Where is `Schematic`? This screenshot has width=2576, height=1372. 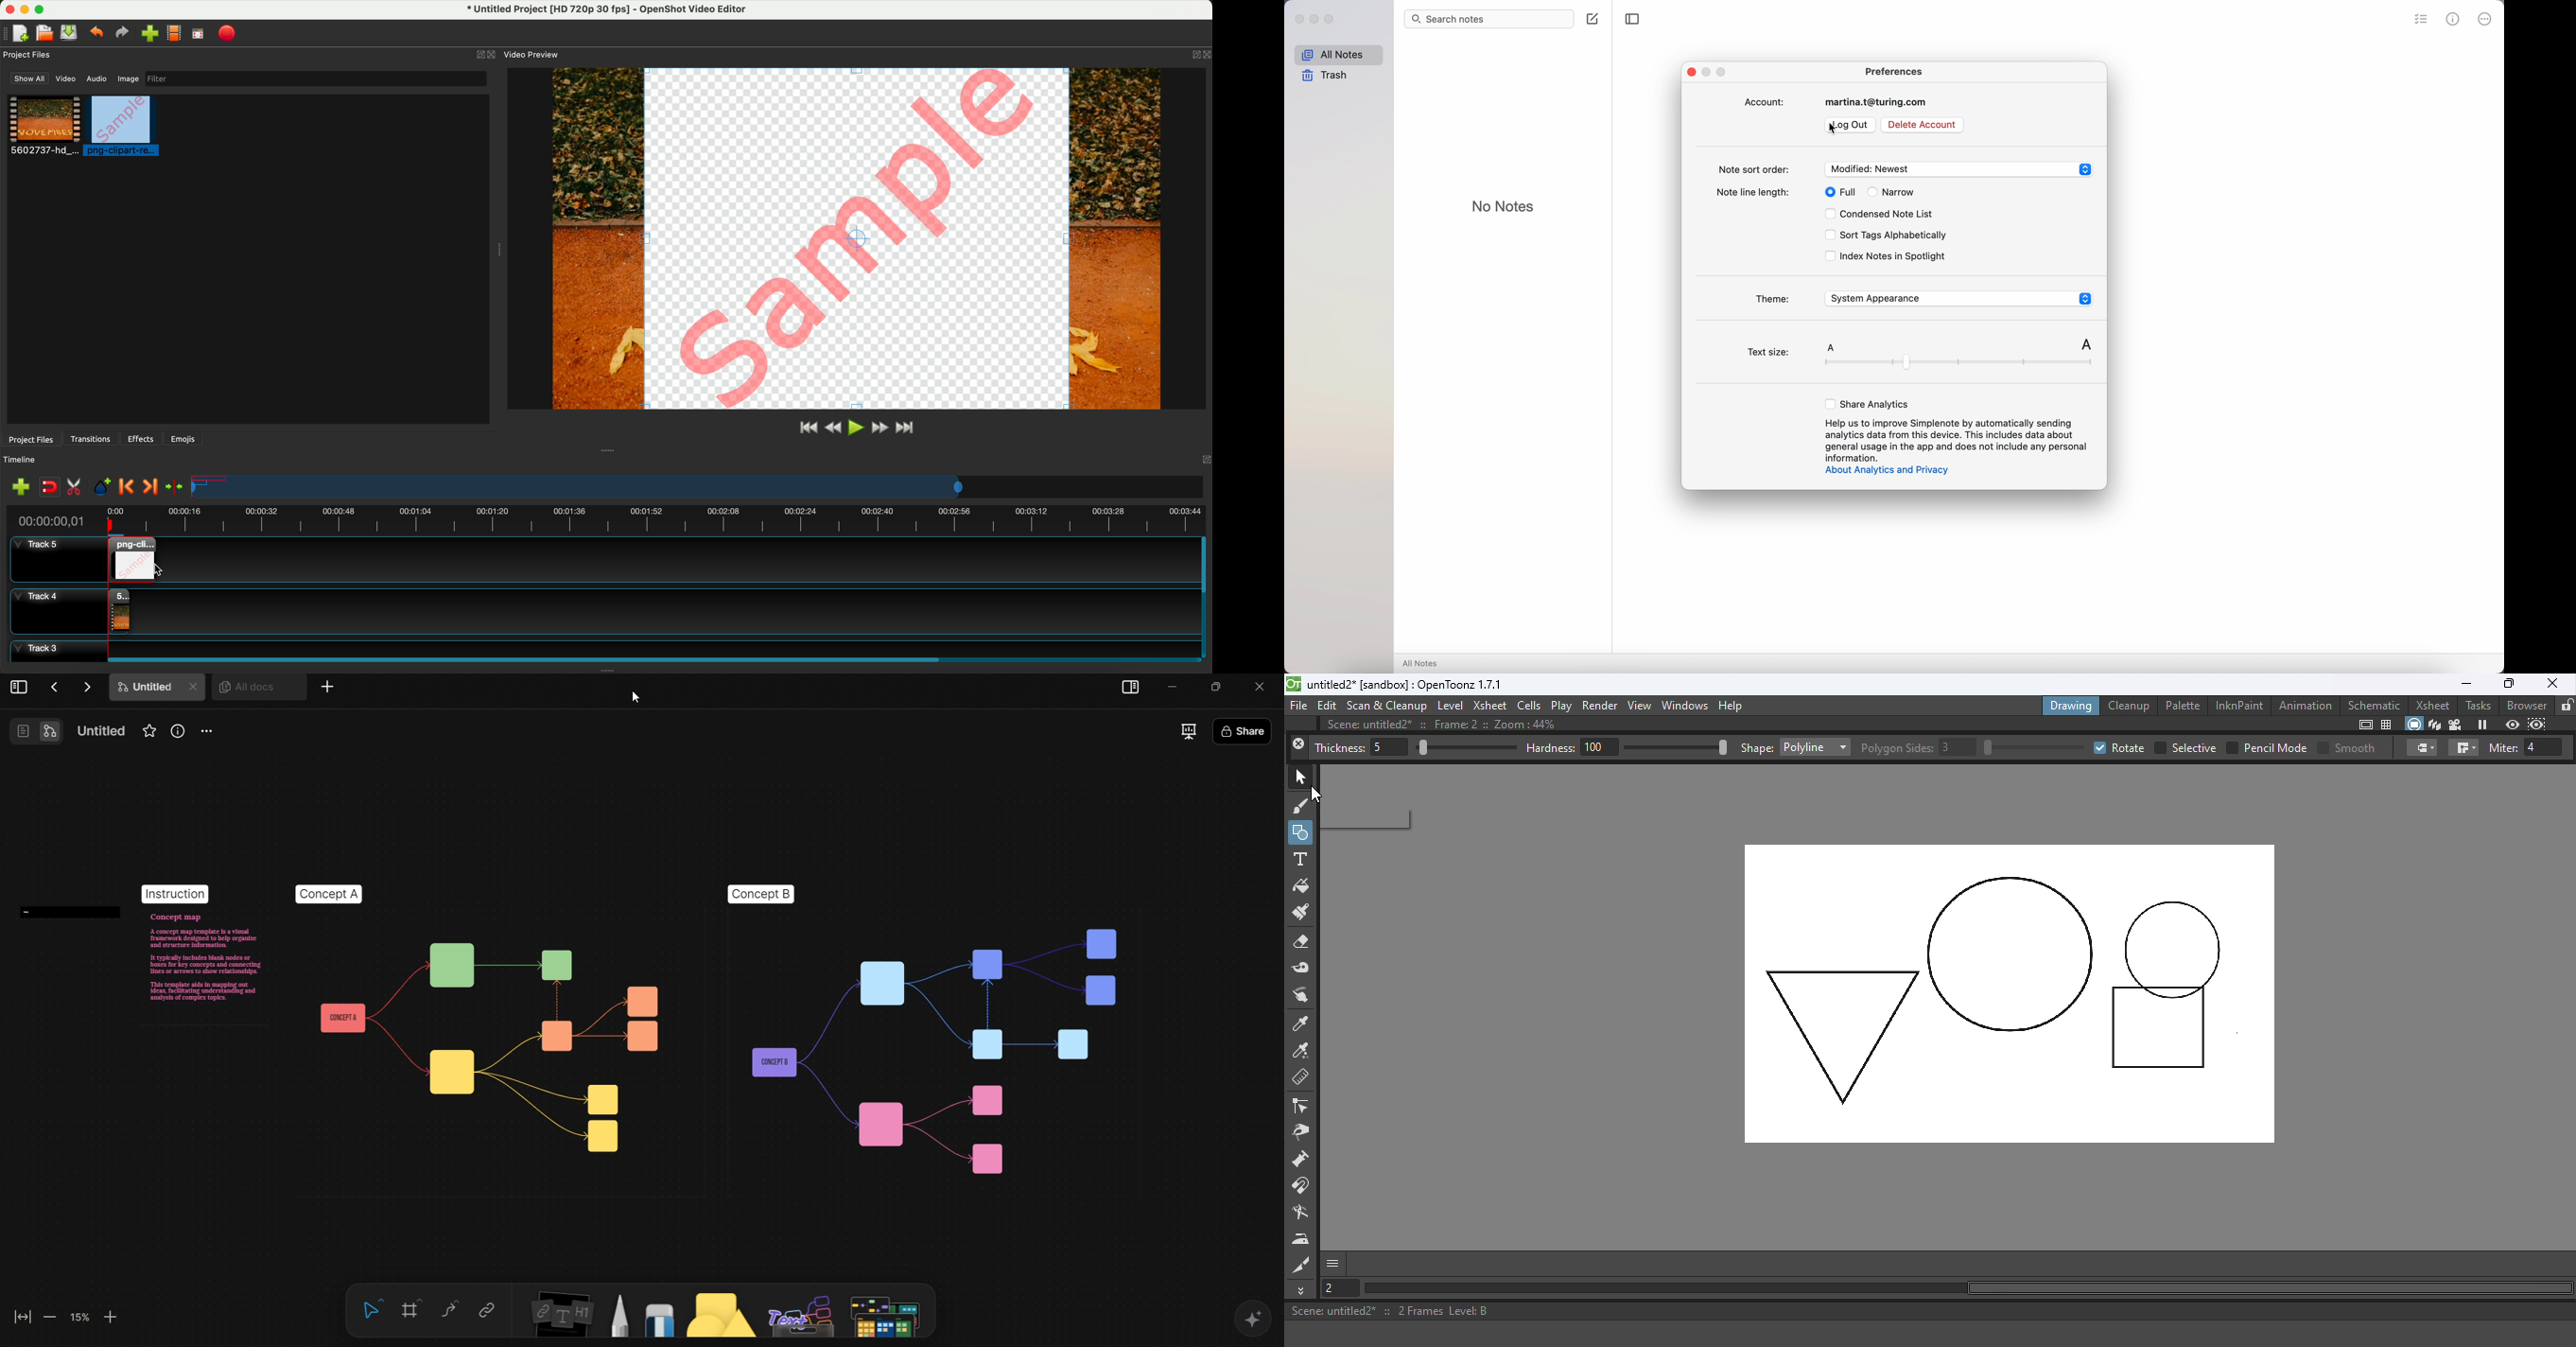 Schematic is located at coordinates (2376, 704).